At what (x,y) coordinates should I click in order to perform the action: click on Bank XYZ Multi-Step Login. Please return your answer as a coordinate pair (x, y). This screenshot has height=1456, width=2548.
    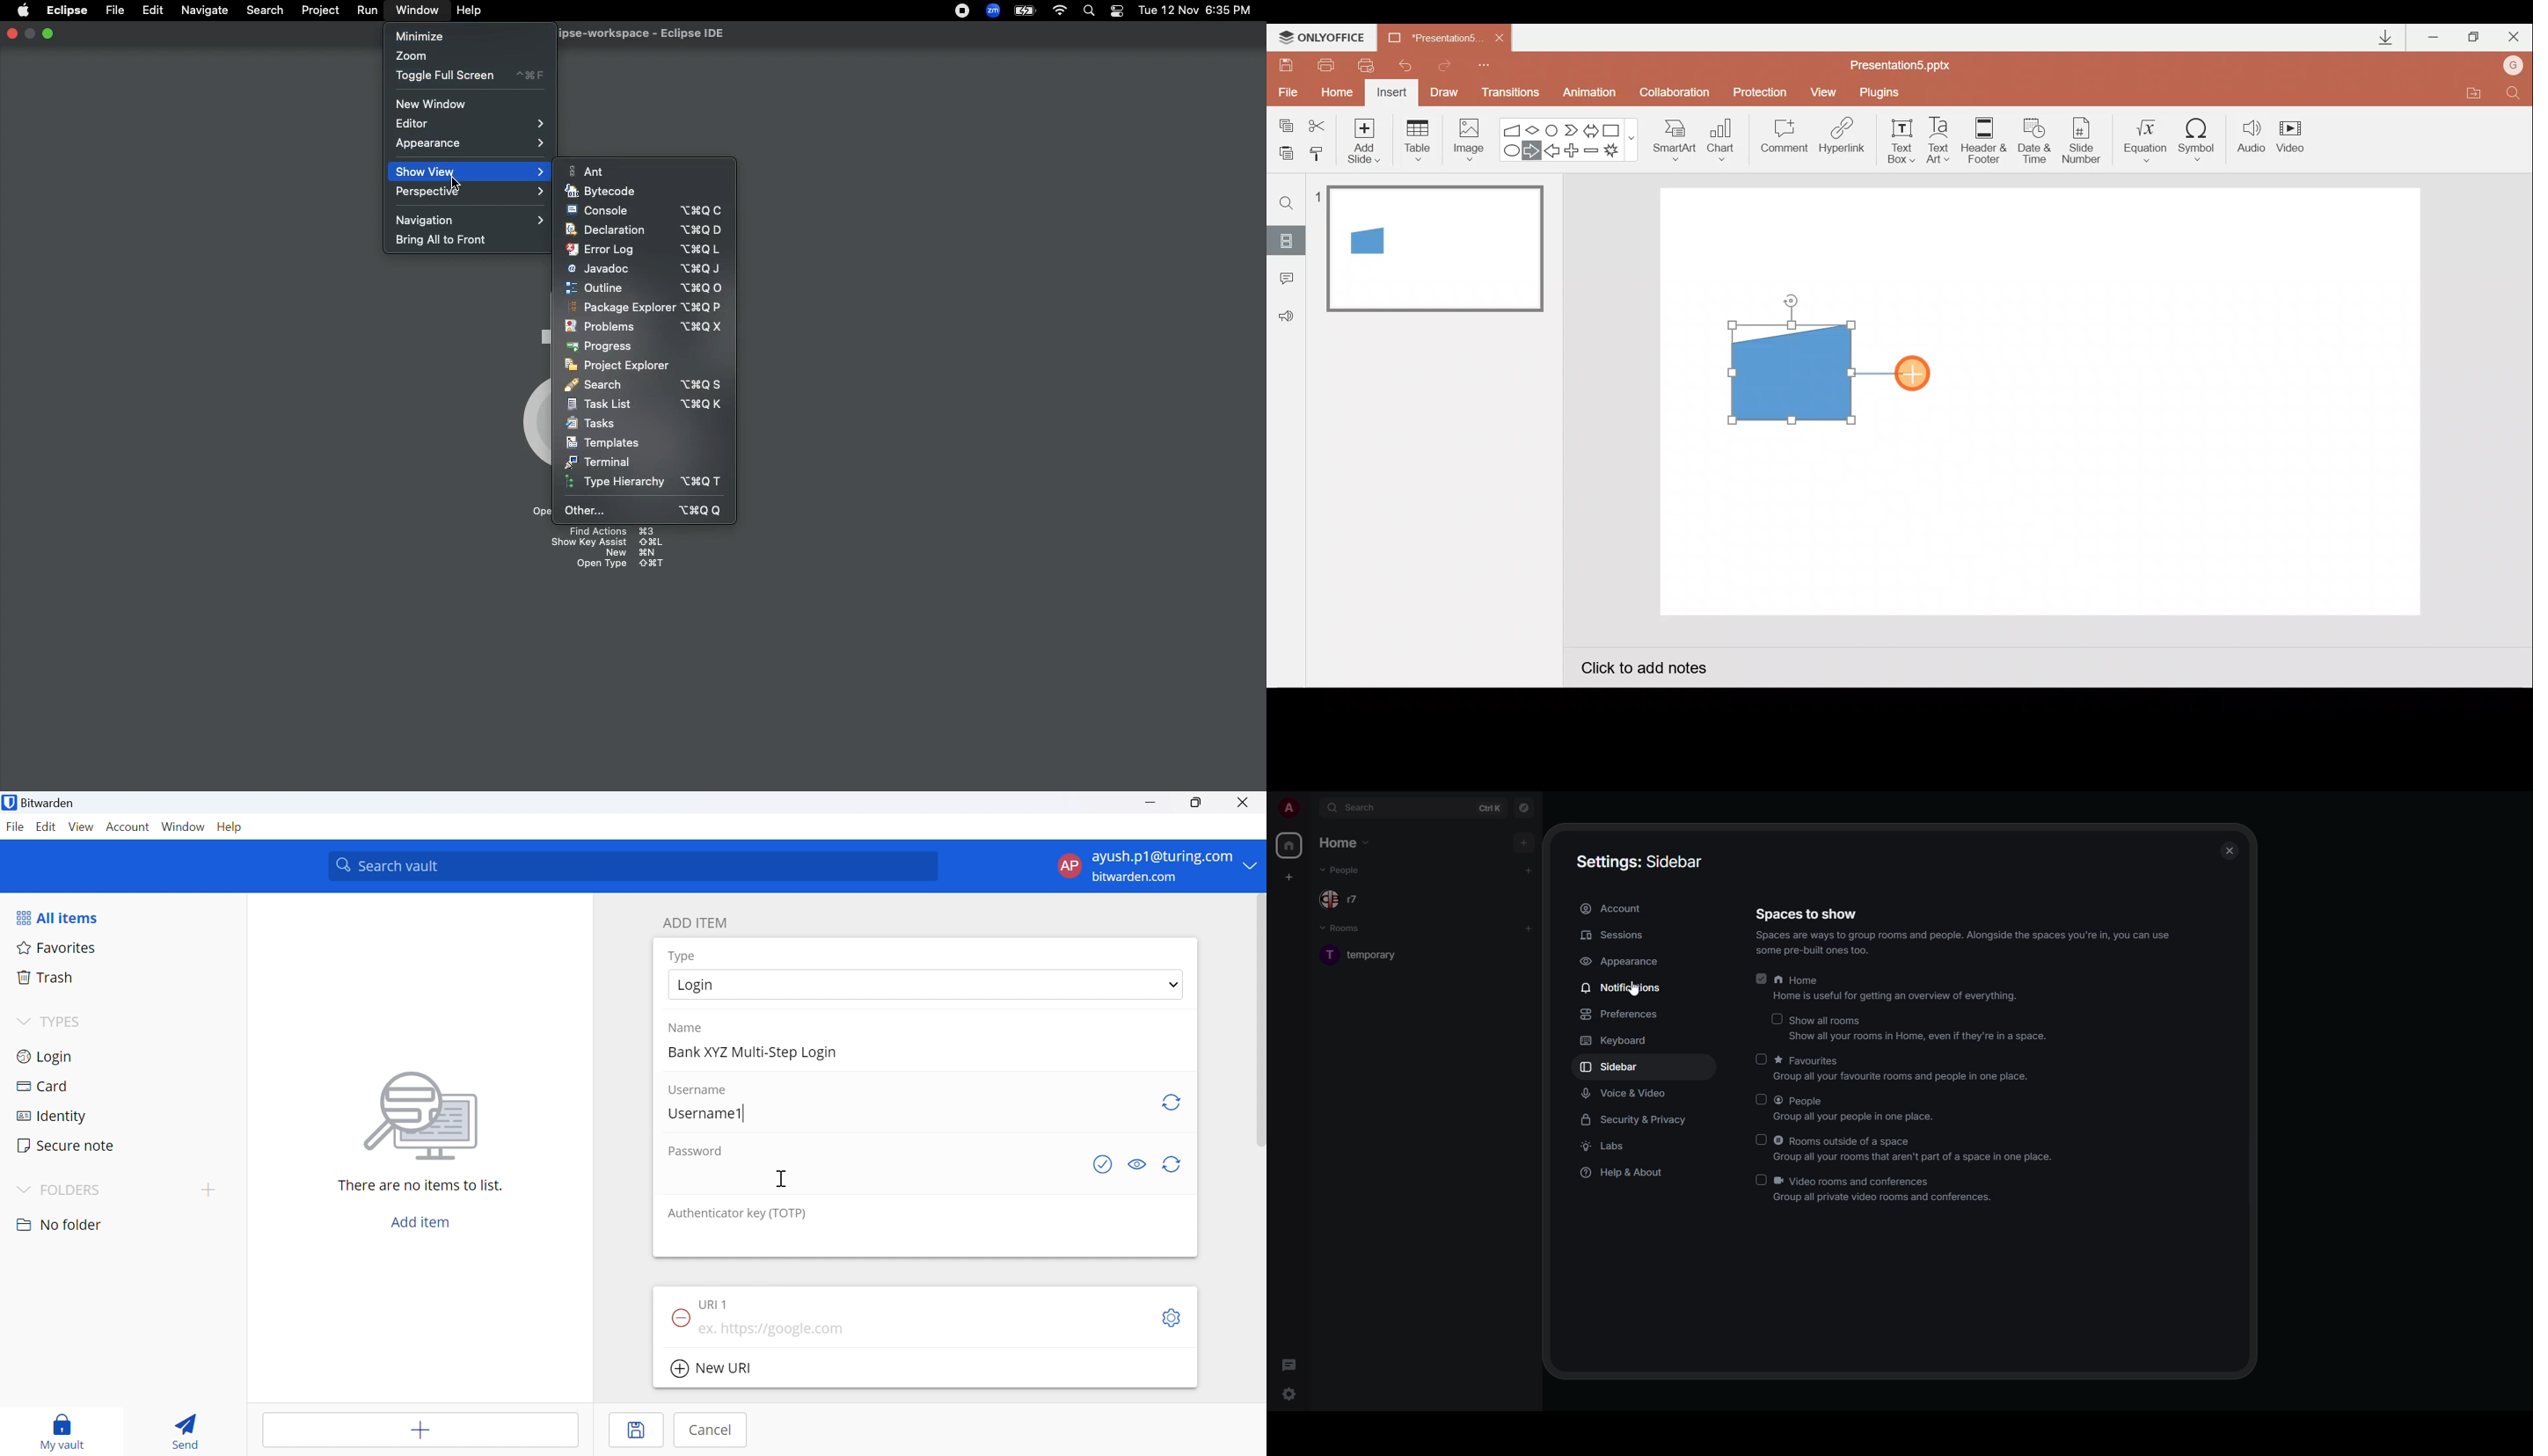
    Looking at the image, I should click on (754, 1053).